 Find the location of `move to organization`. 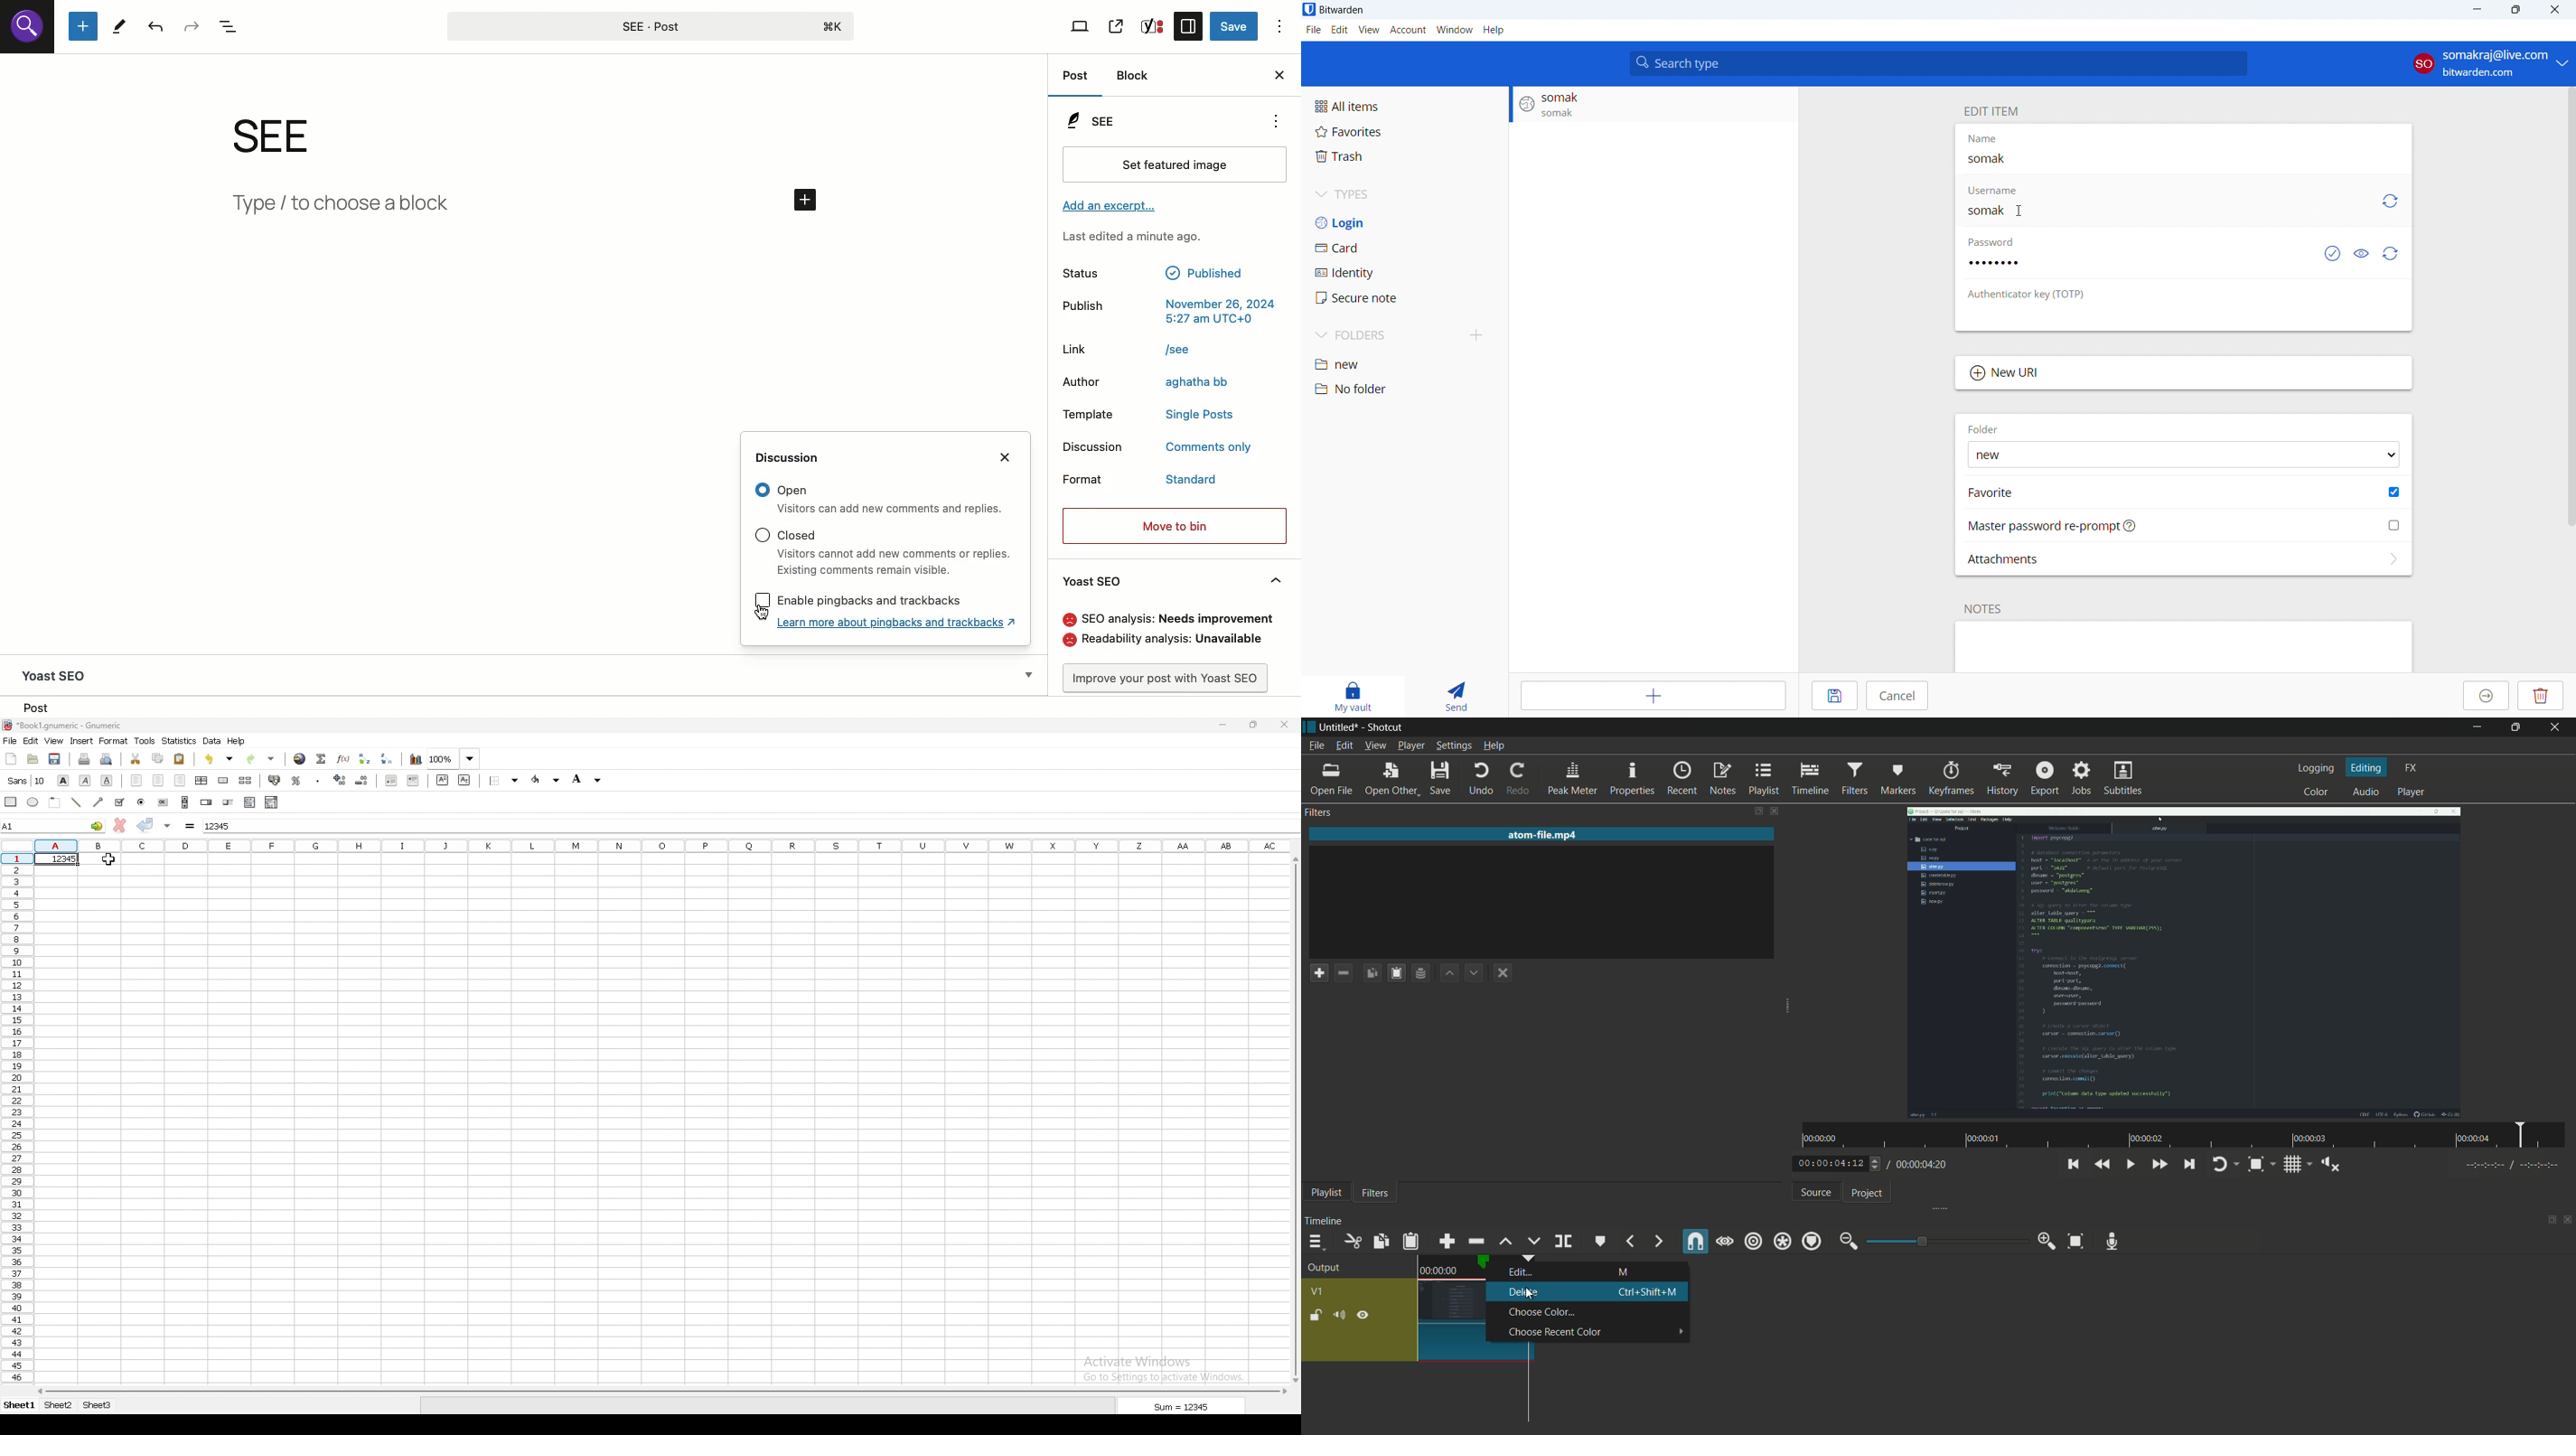

move to organization is located at coordinates (2487, 696).